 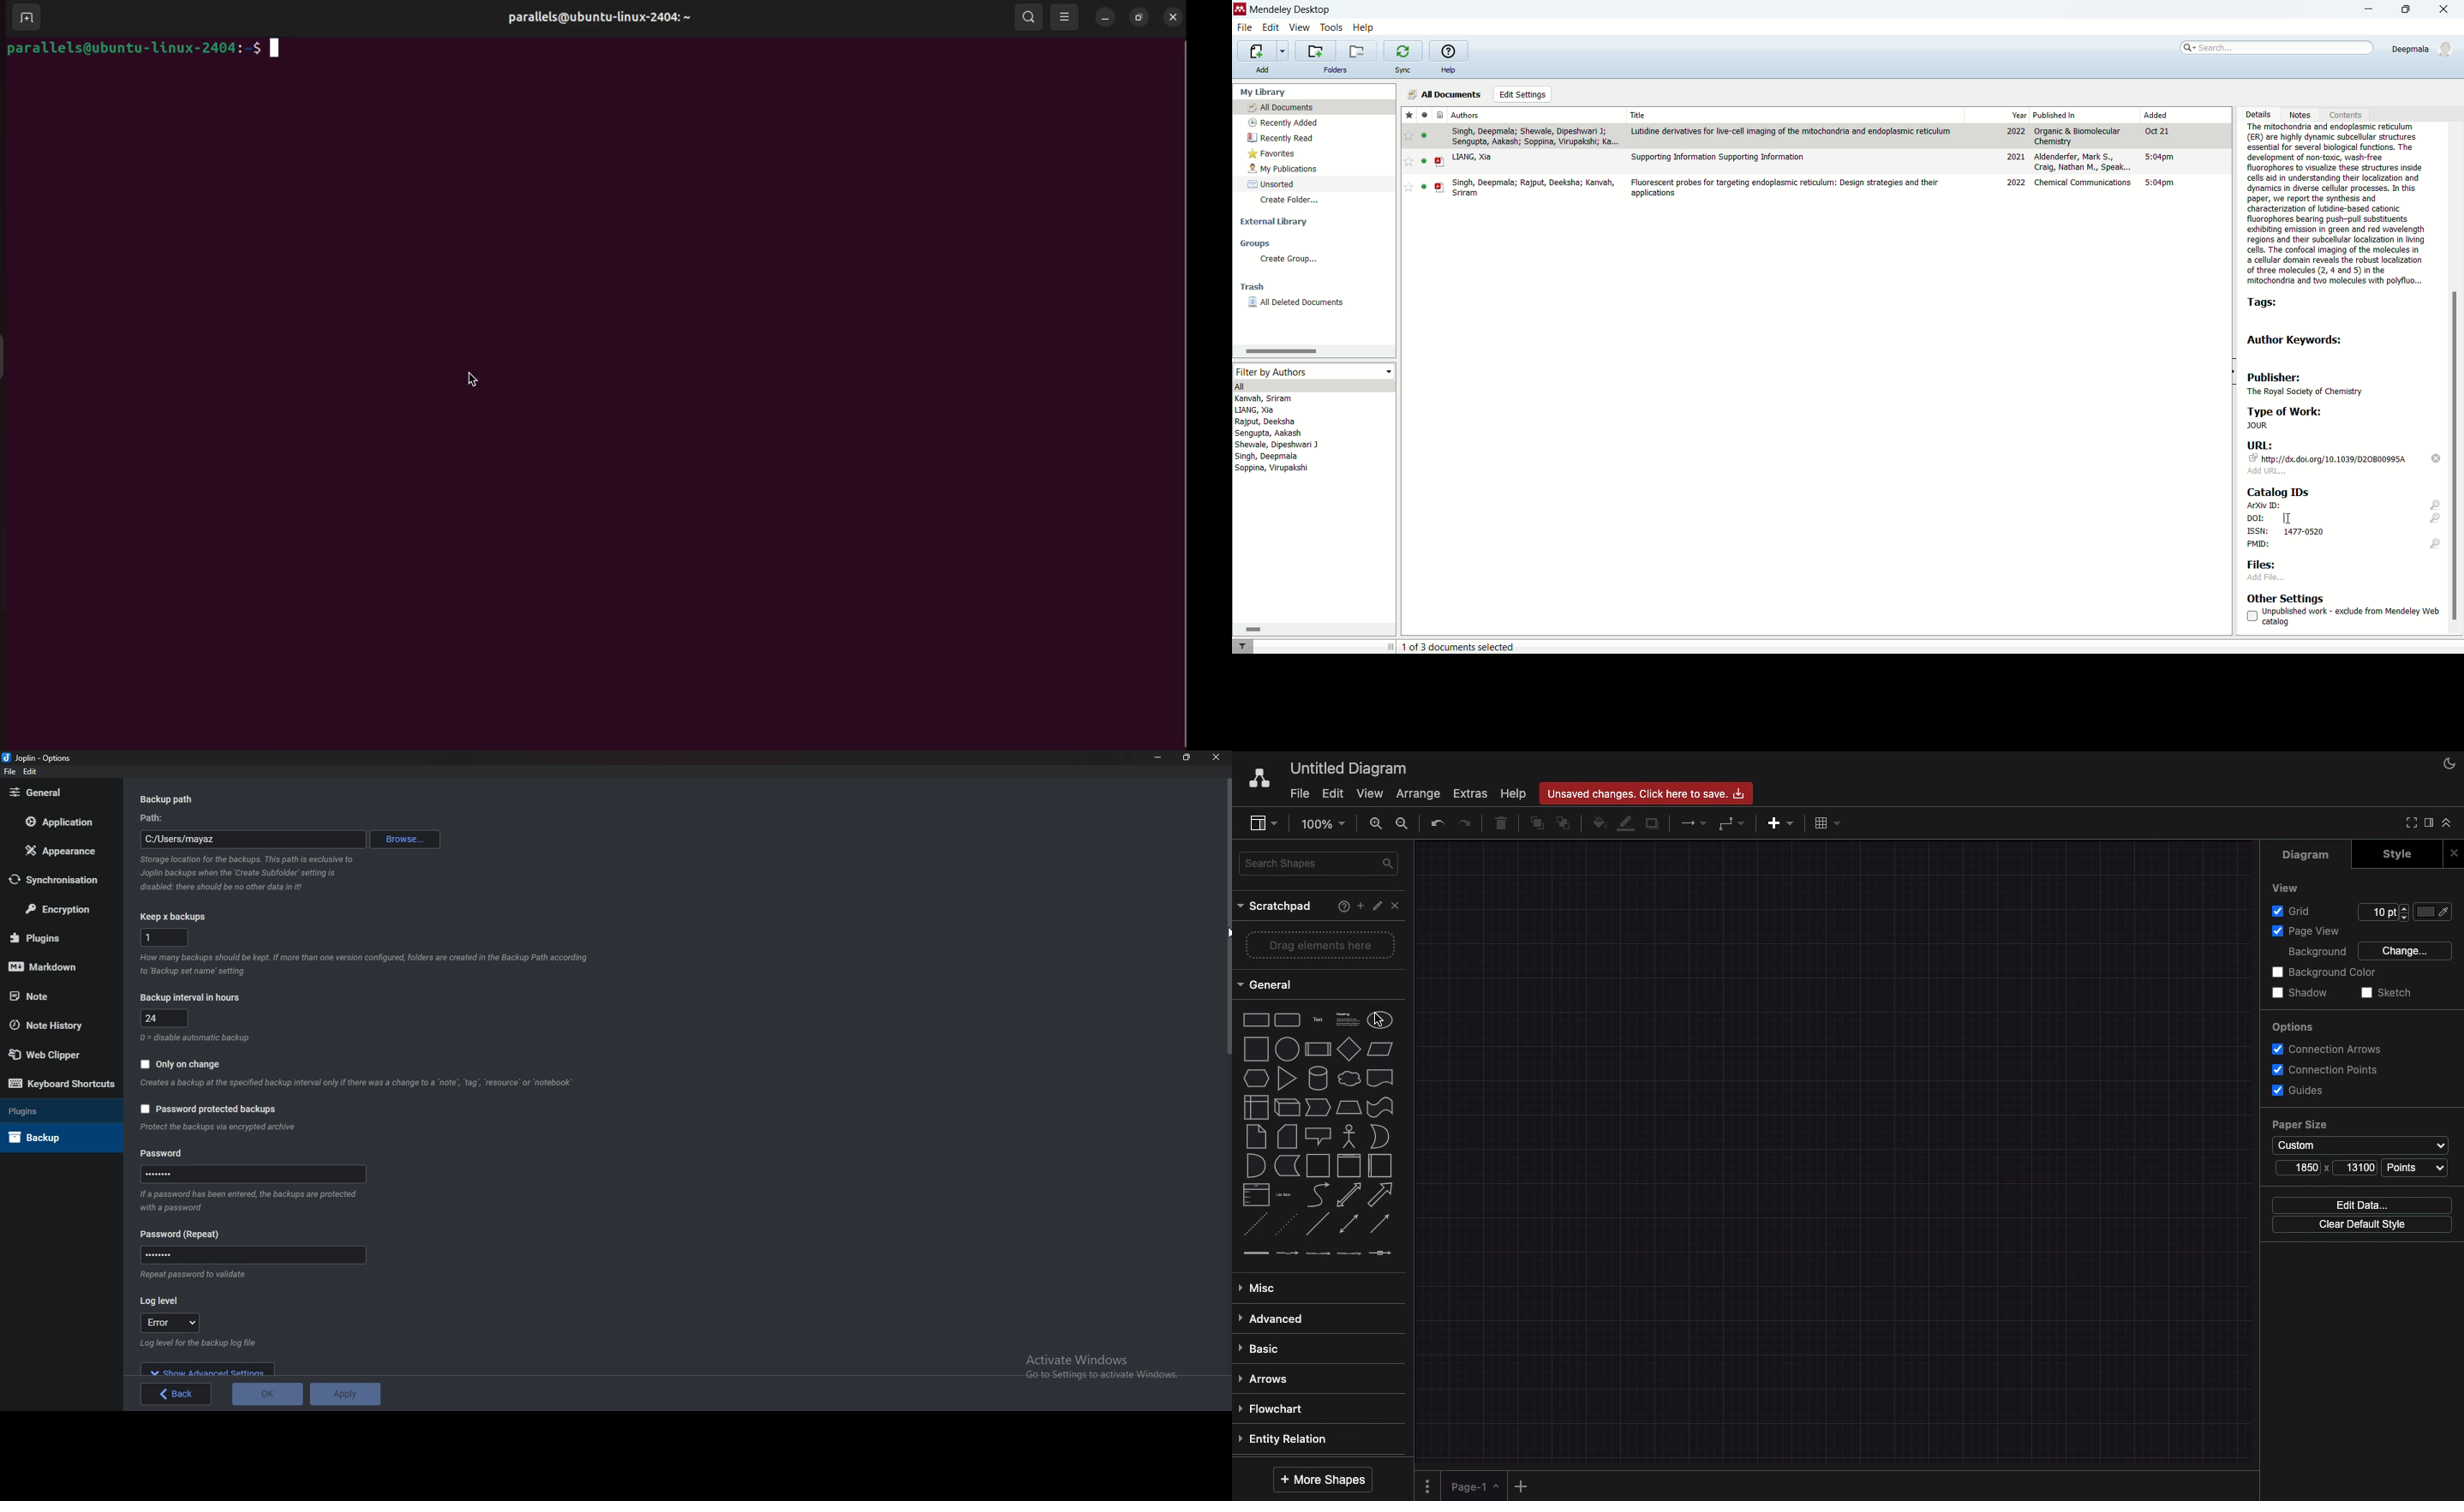 What do you see at coordinates (1318, 1108) in the screenshot?
I see `Step` at bounding box center [1318, 1108].